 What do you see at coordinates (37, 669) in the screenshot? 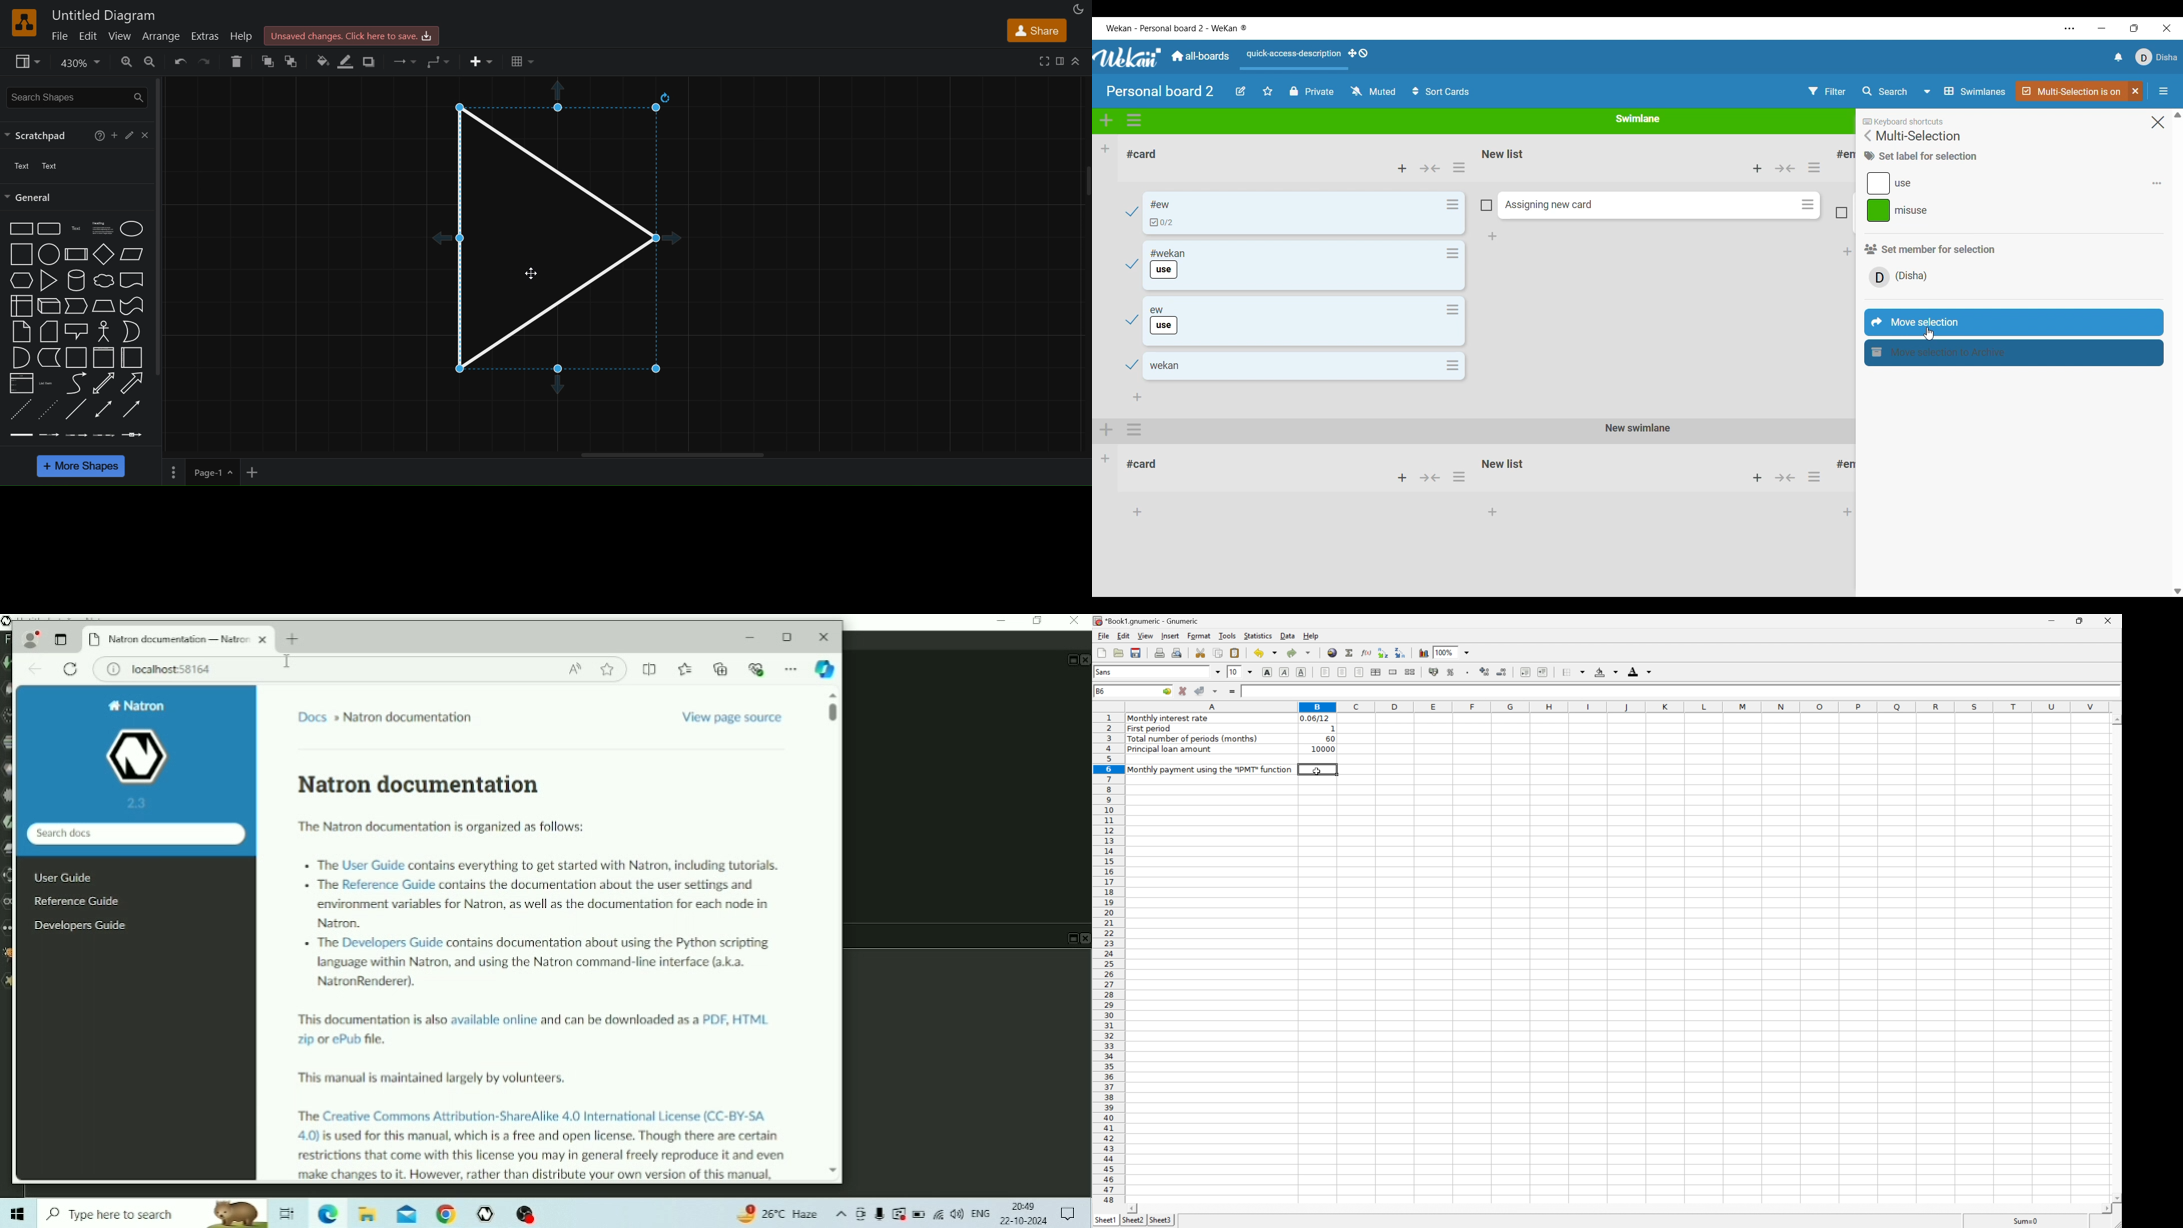
I see `Back` at bounding box center [37, 669].